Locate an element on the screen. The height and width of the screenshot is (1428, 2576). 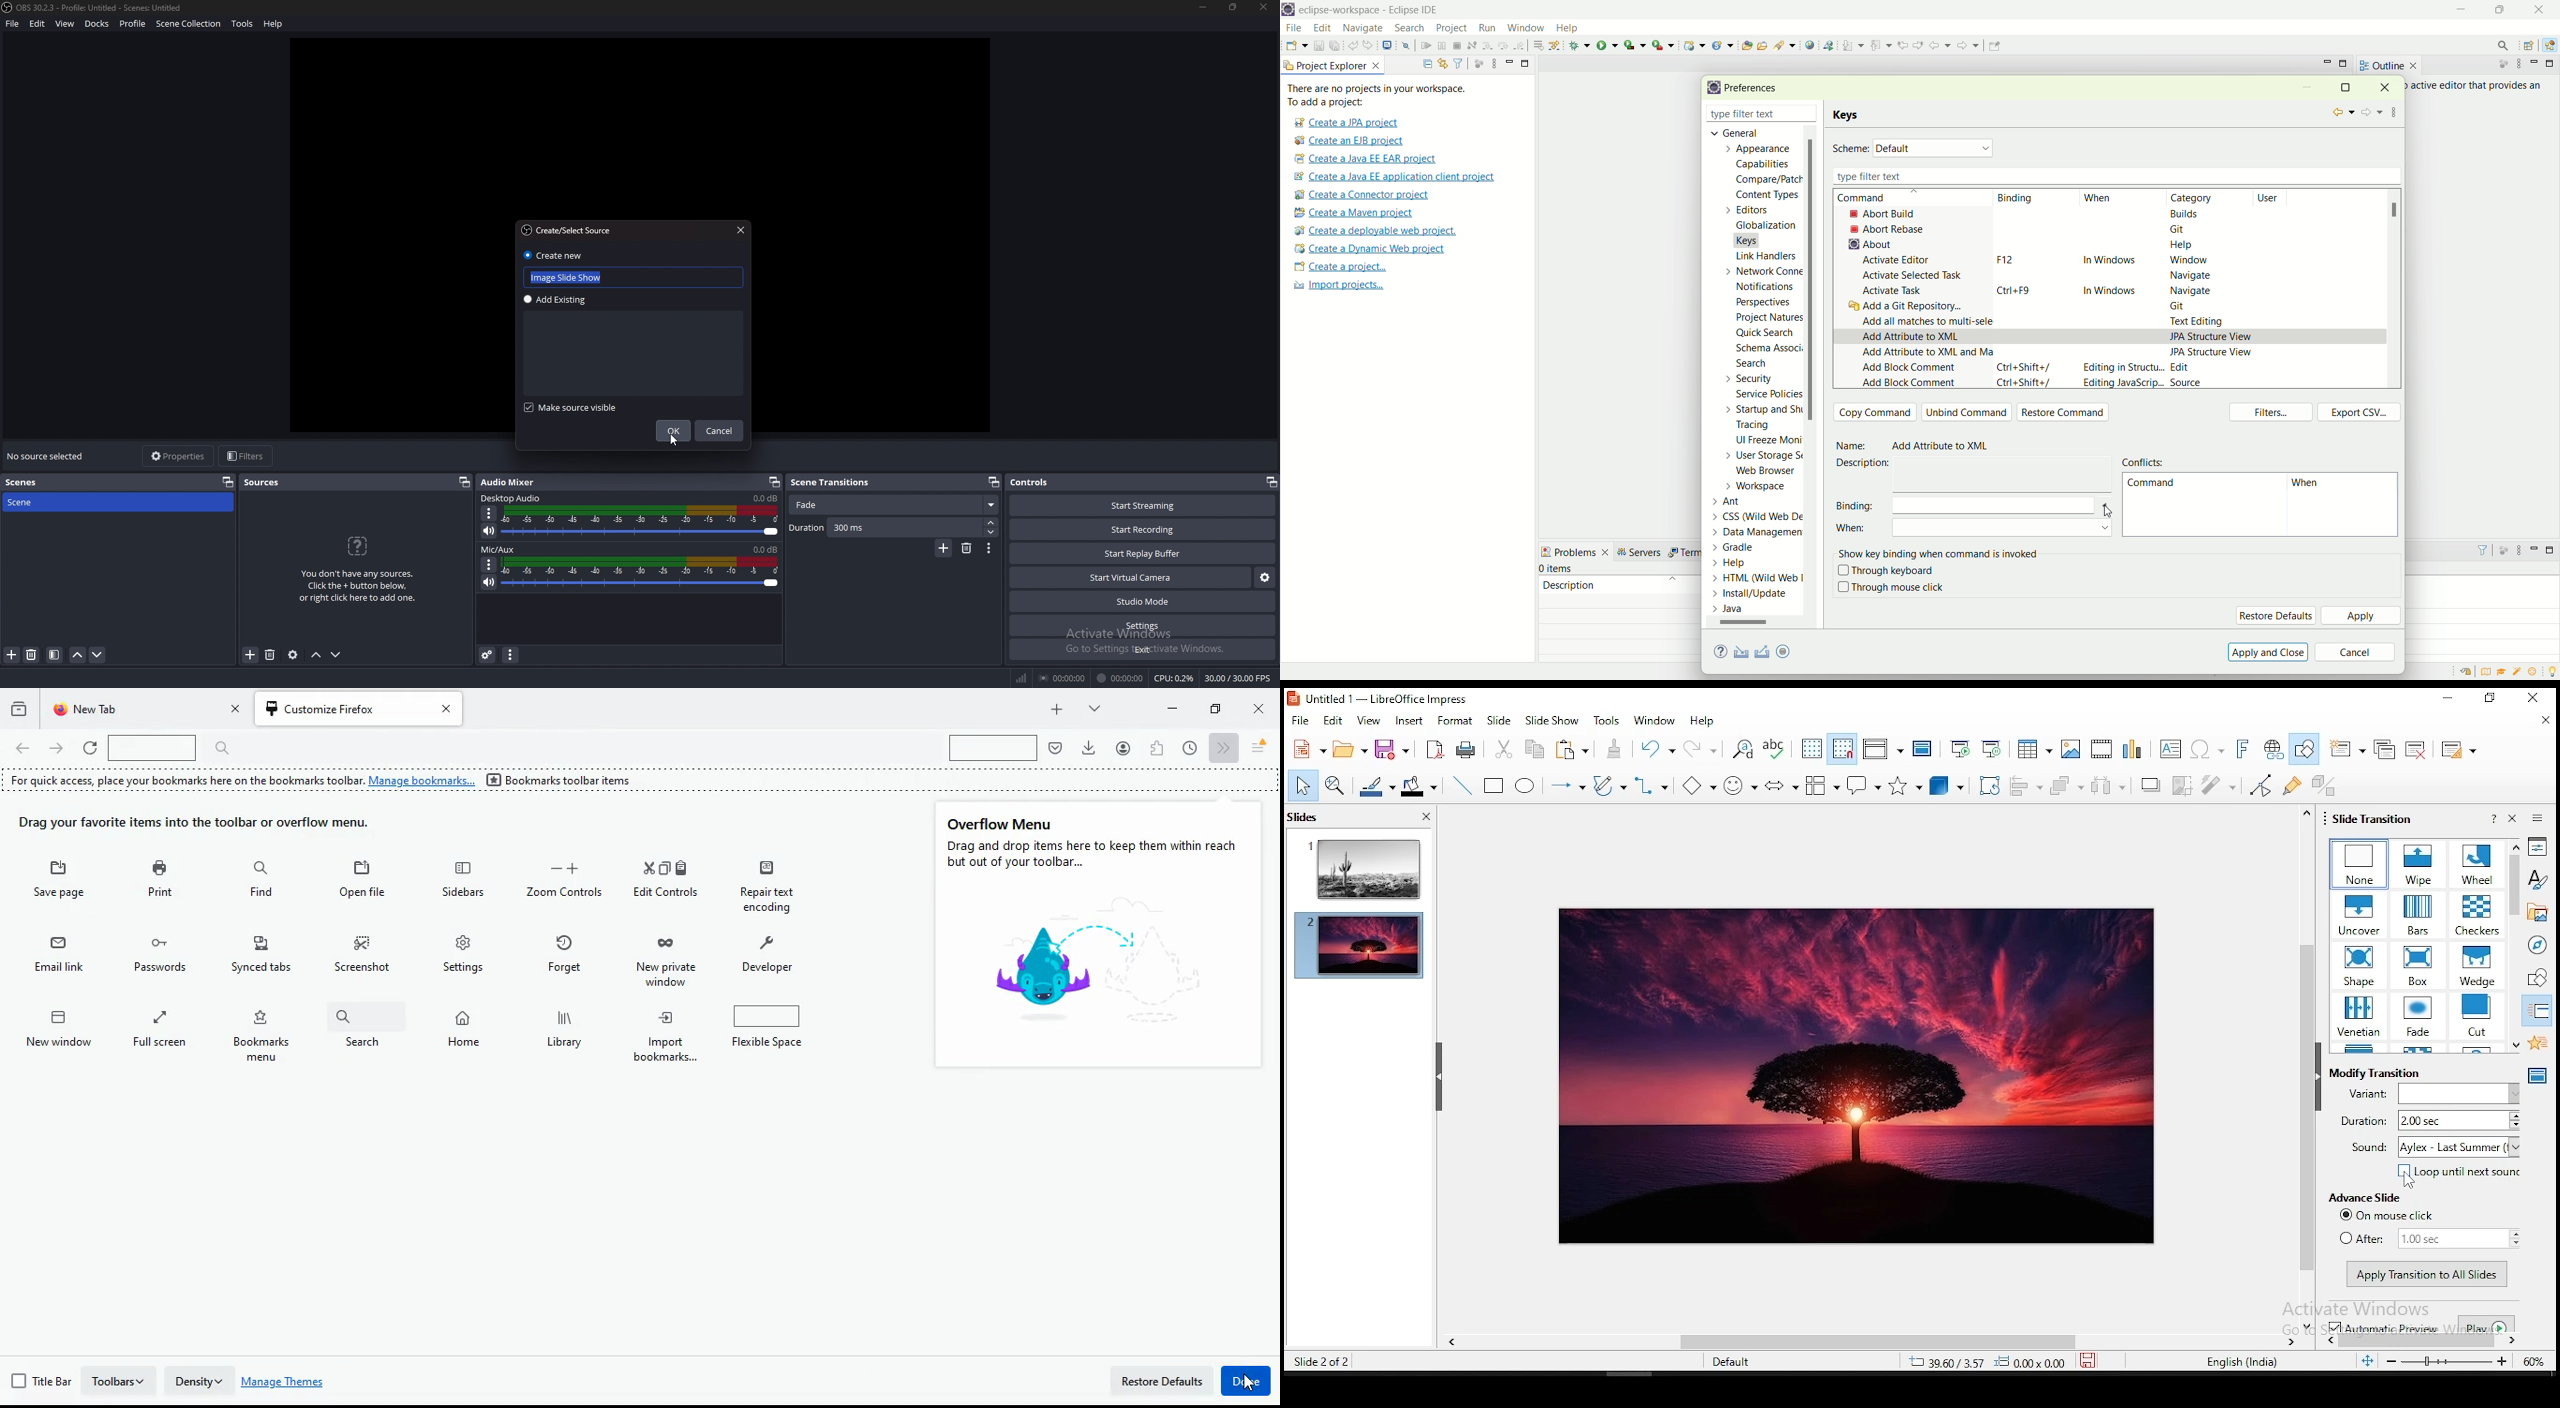
refresh is located at coordinates (90, 749).